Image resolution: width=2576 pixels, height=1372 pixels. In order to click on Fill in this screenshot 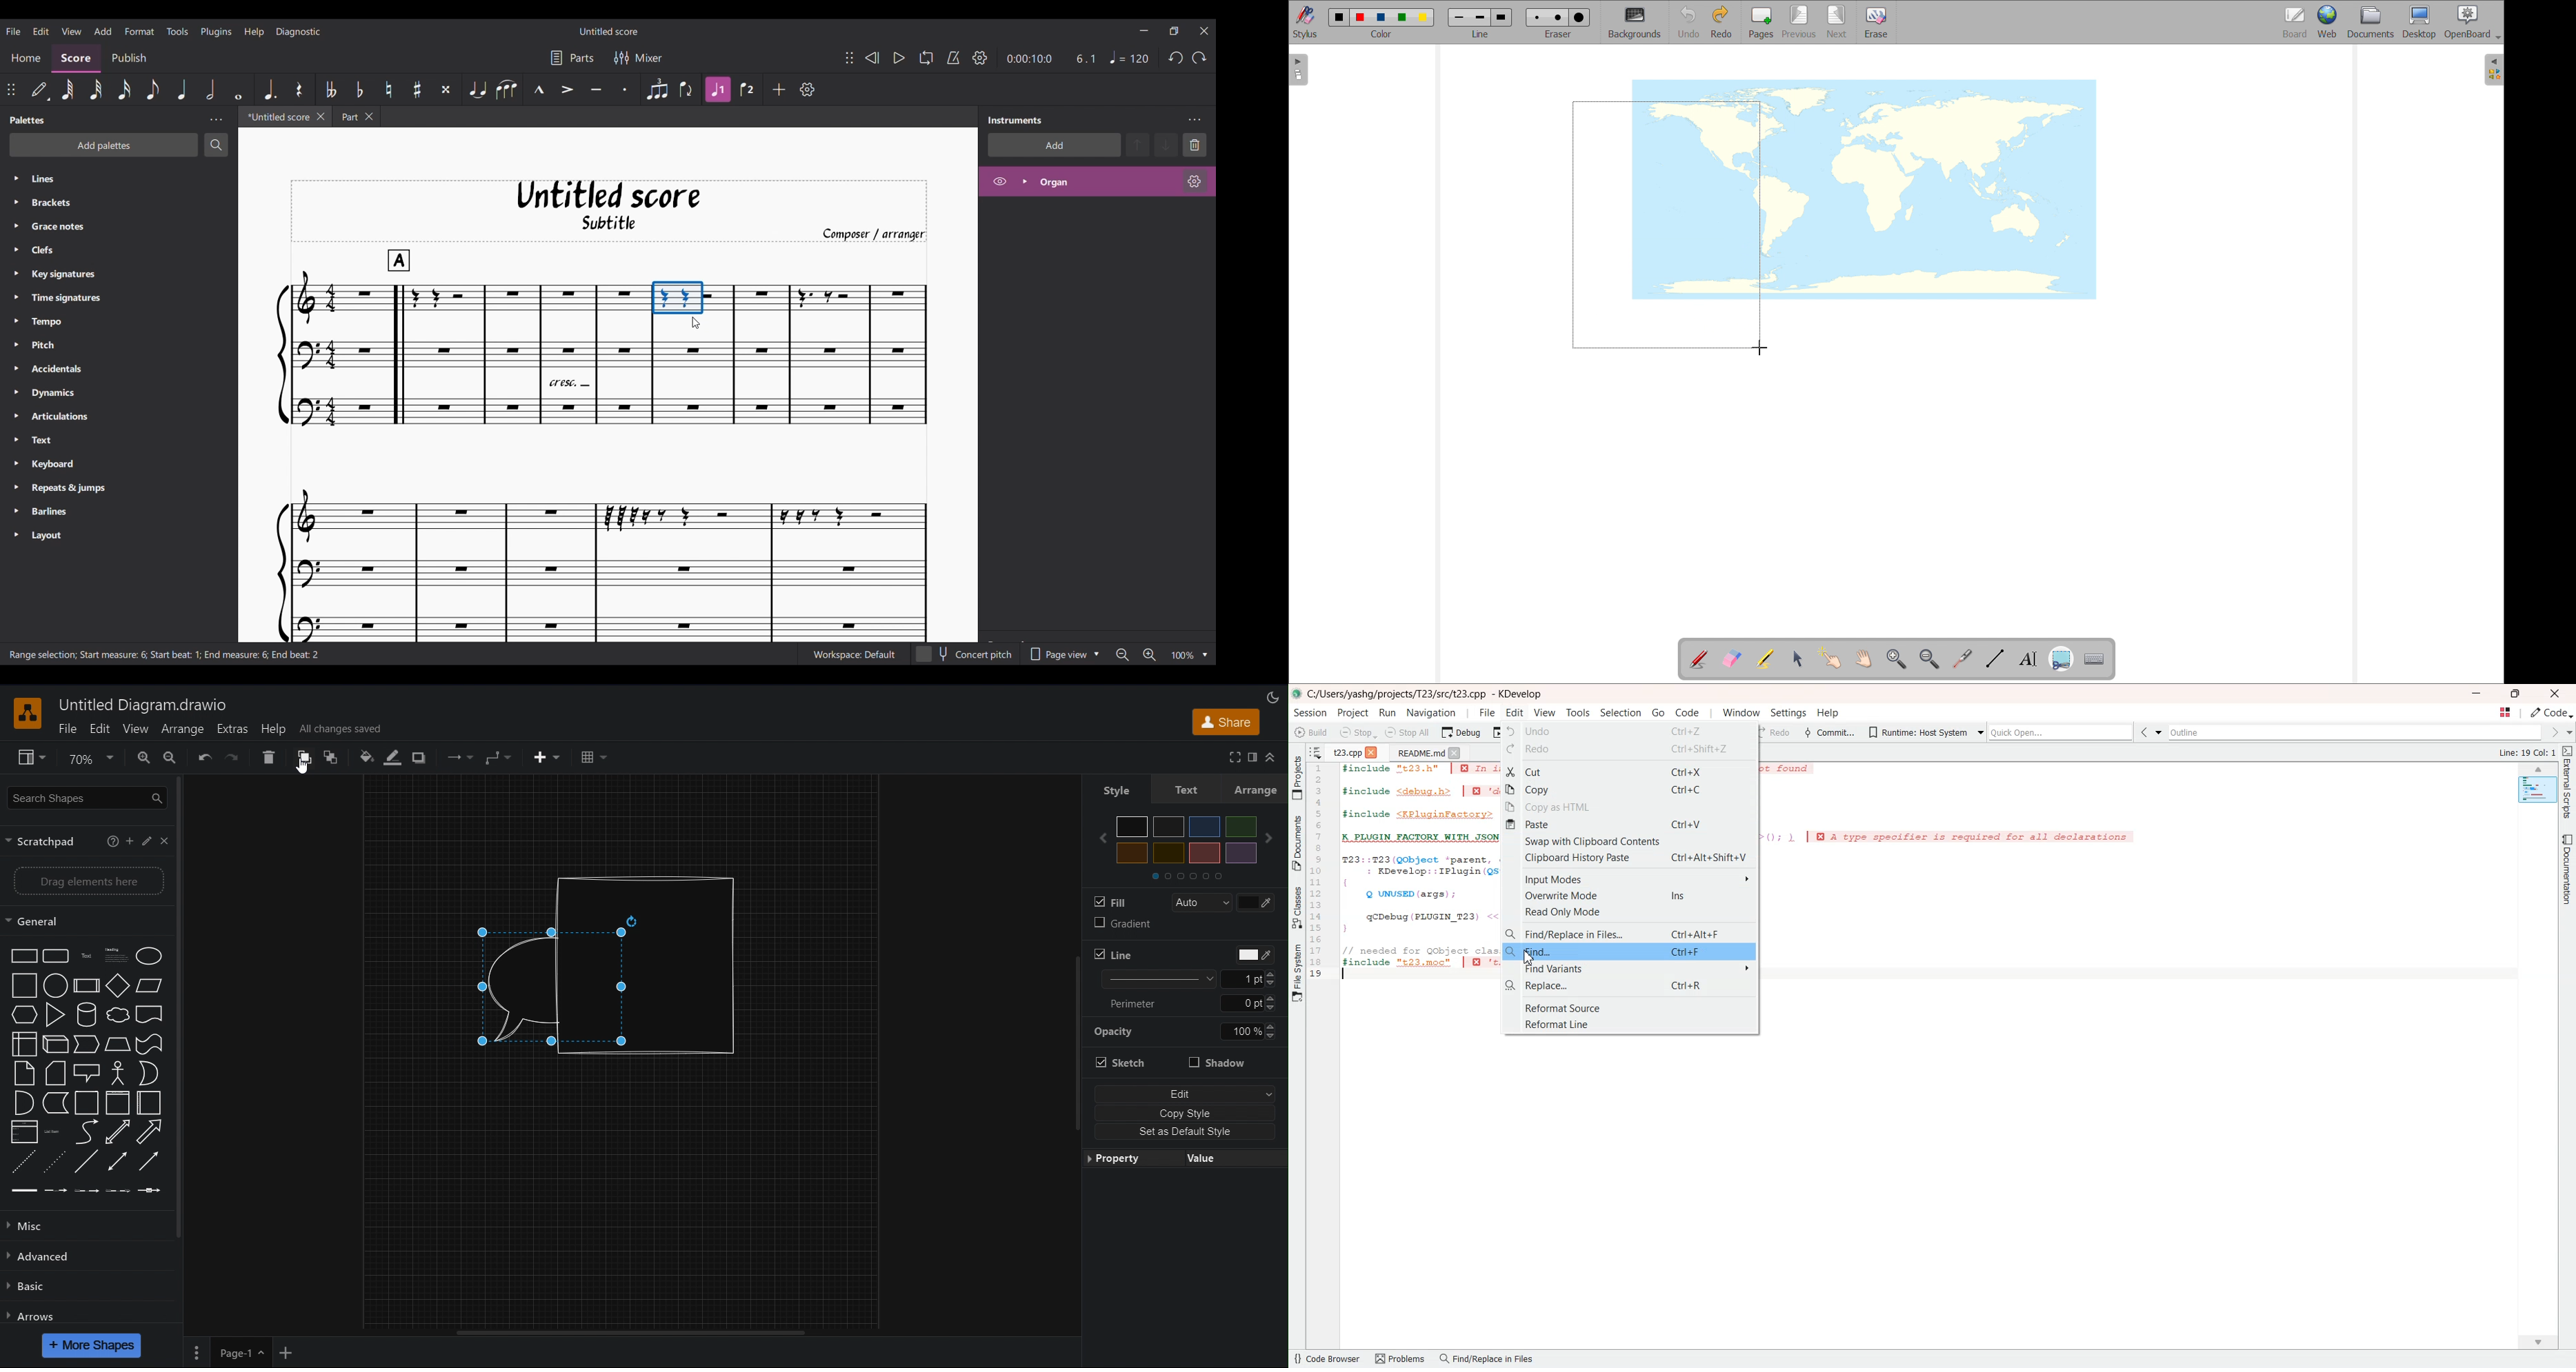, I will do `click(1110, 902)`.